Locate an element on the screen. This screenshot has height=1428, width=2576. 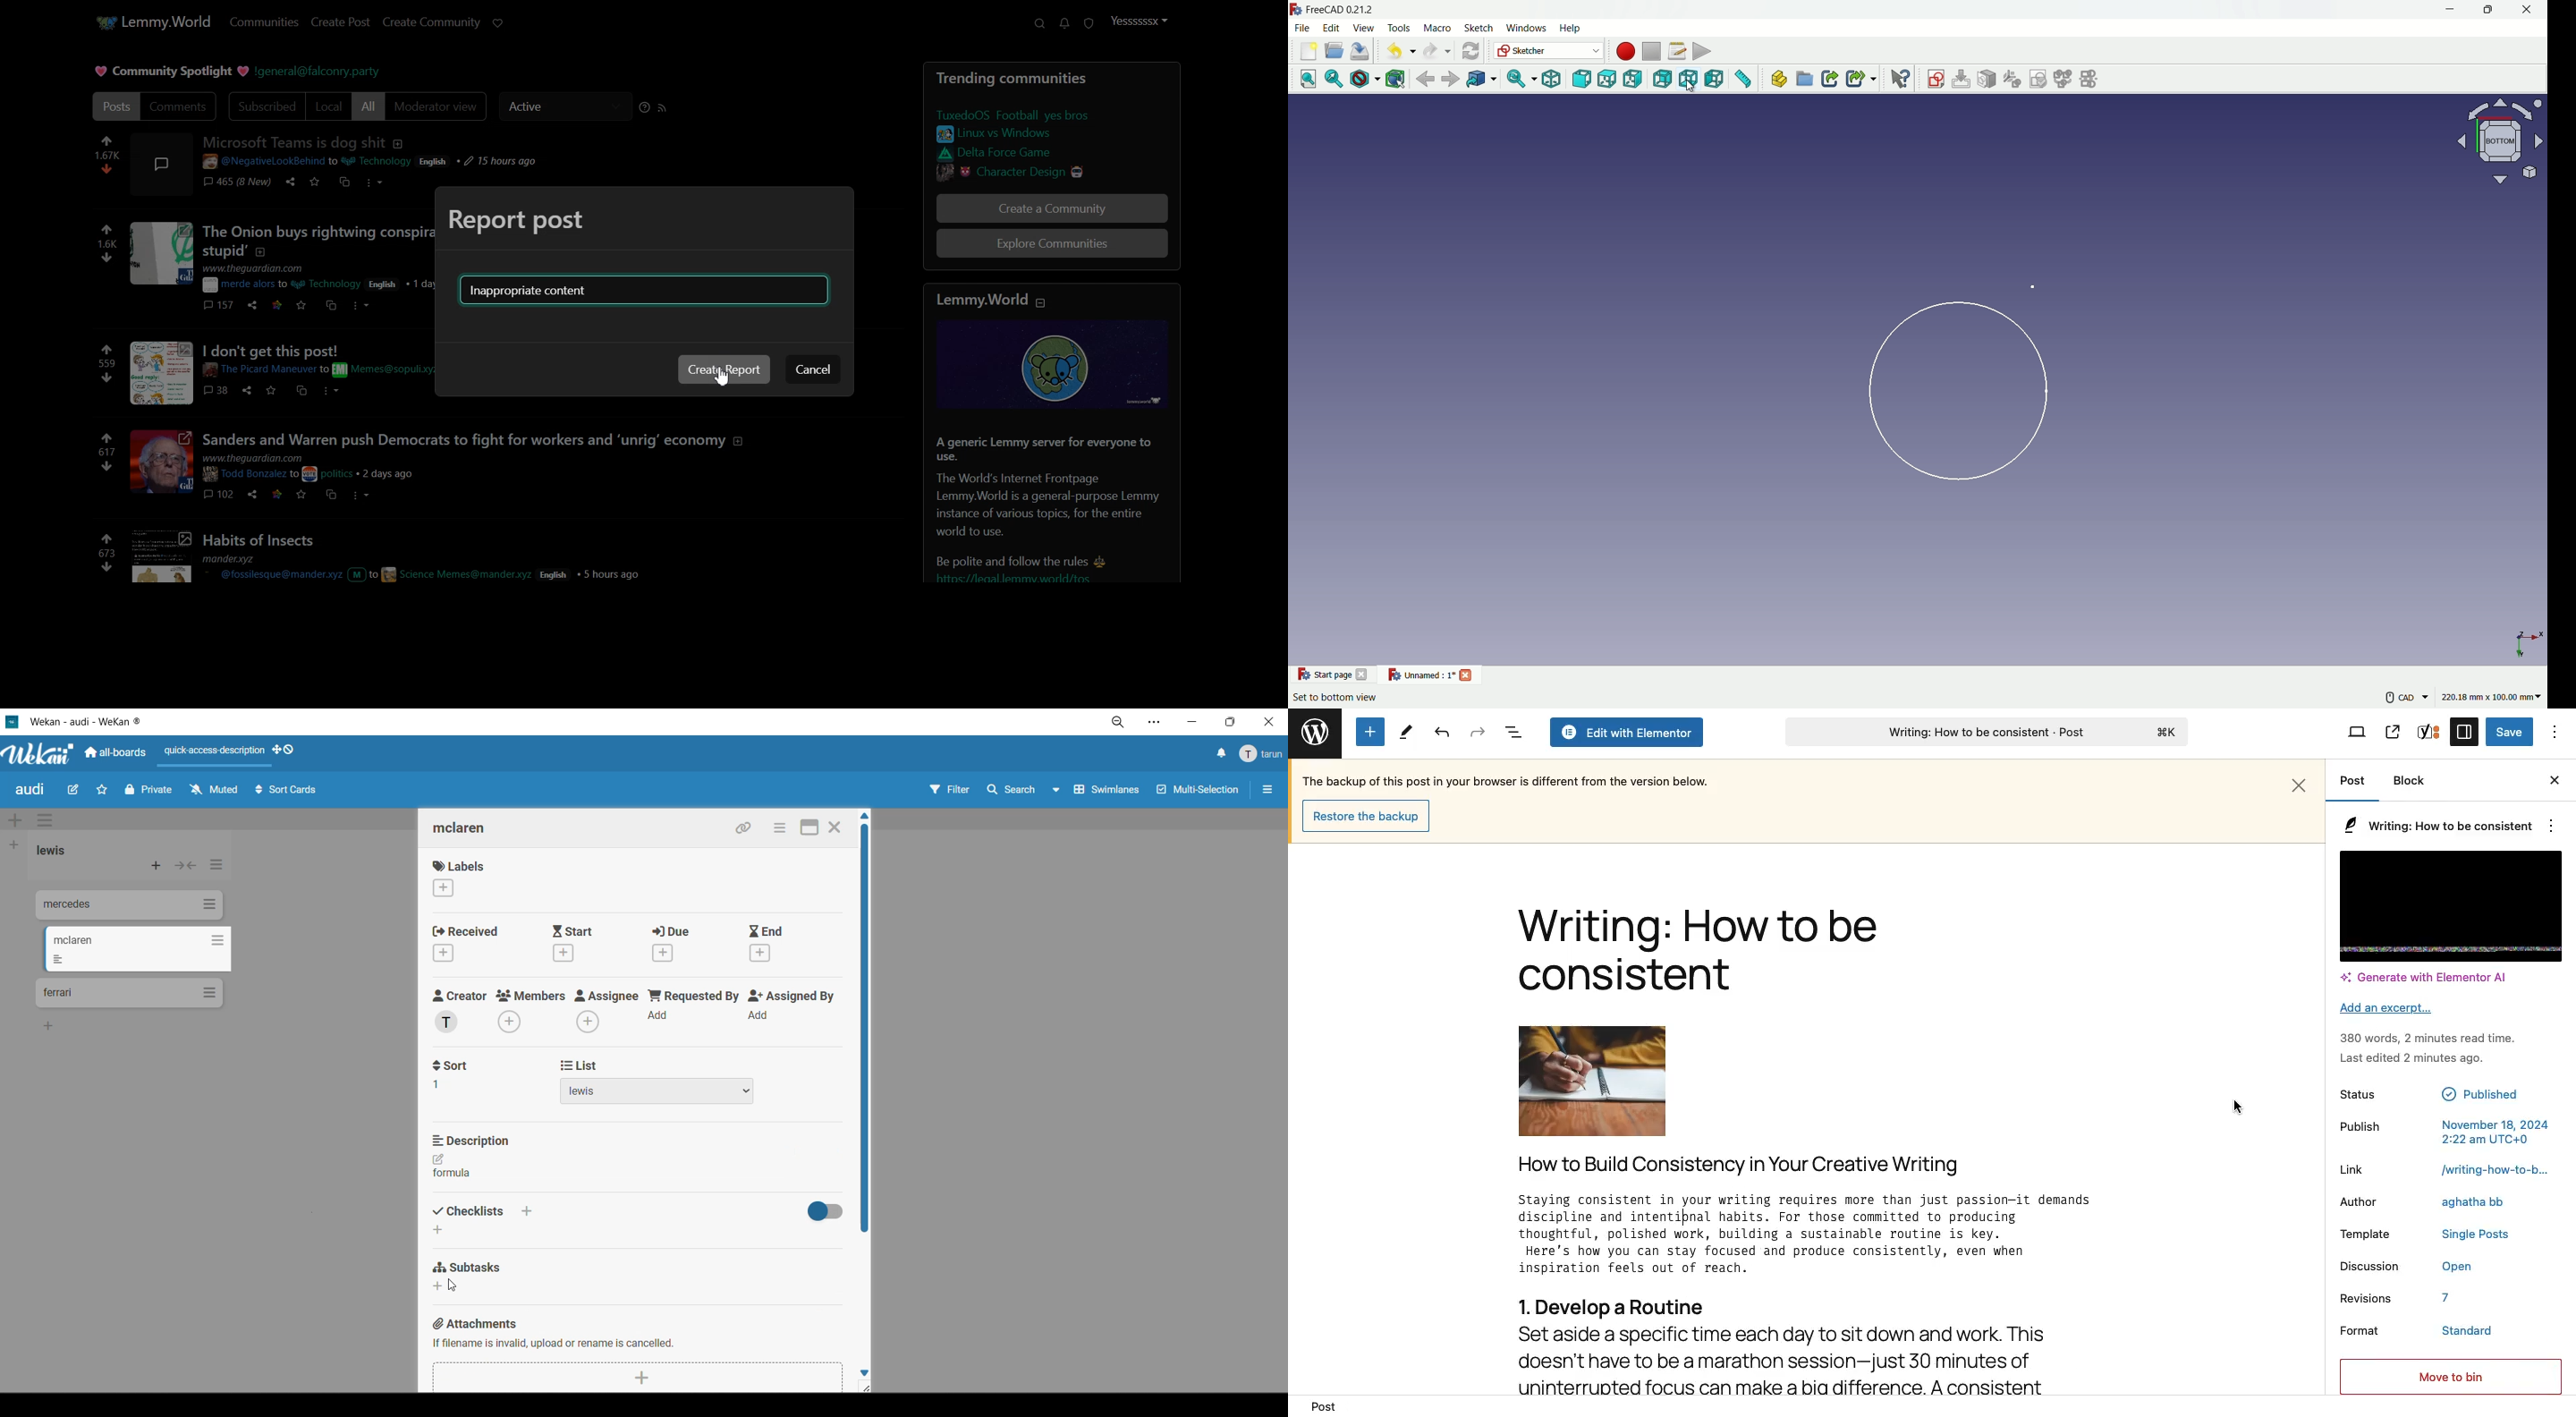
file menu is located at coordinates (1303, 28).